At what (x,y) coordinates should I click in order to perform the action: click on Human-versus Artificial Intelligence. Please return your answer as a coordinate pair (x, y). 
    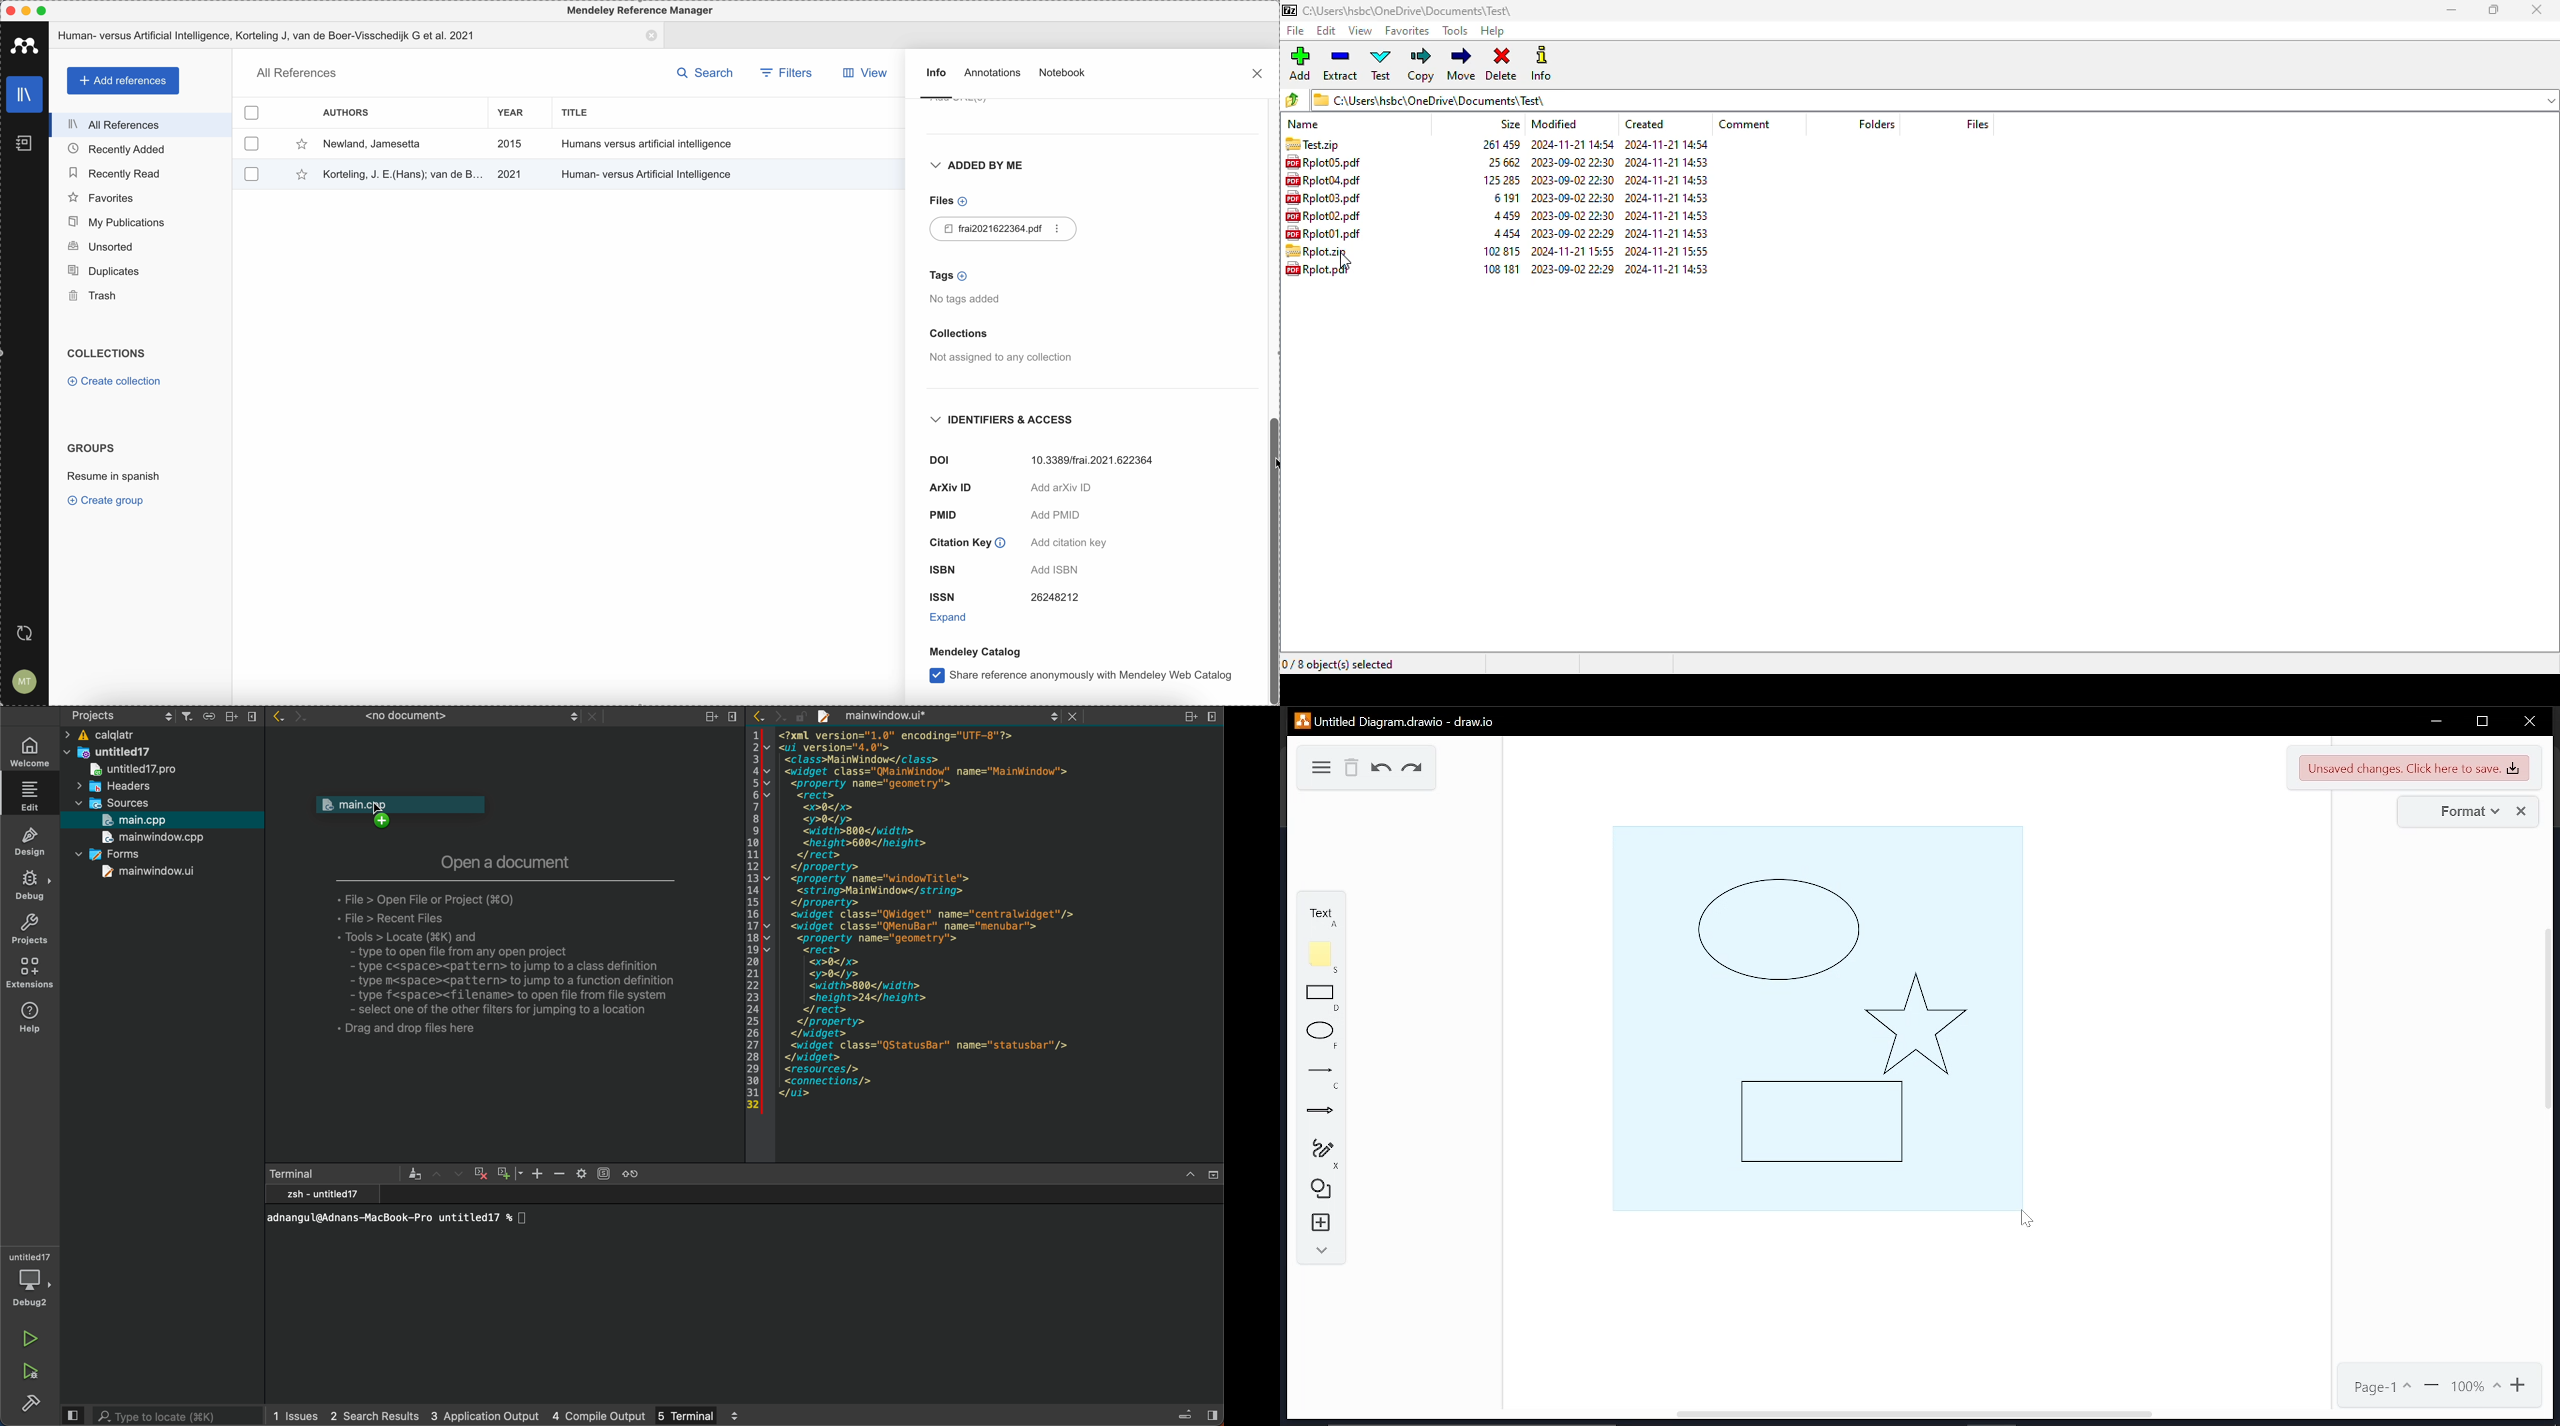
    Looking at the image, I should click on (650, 173).